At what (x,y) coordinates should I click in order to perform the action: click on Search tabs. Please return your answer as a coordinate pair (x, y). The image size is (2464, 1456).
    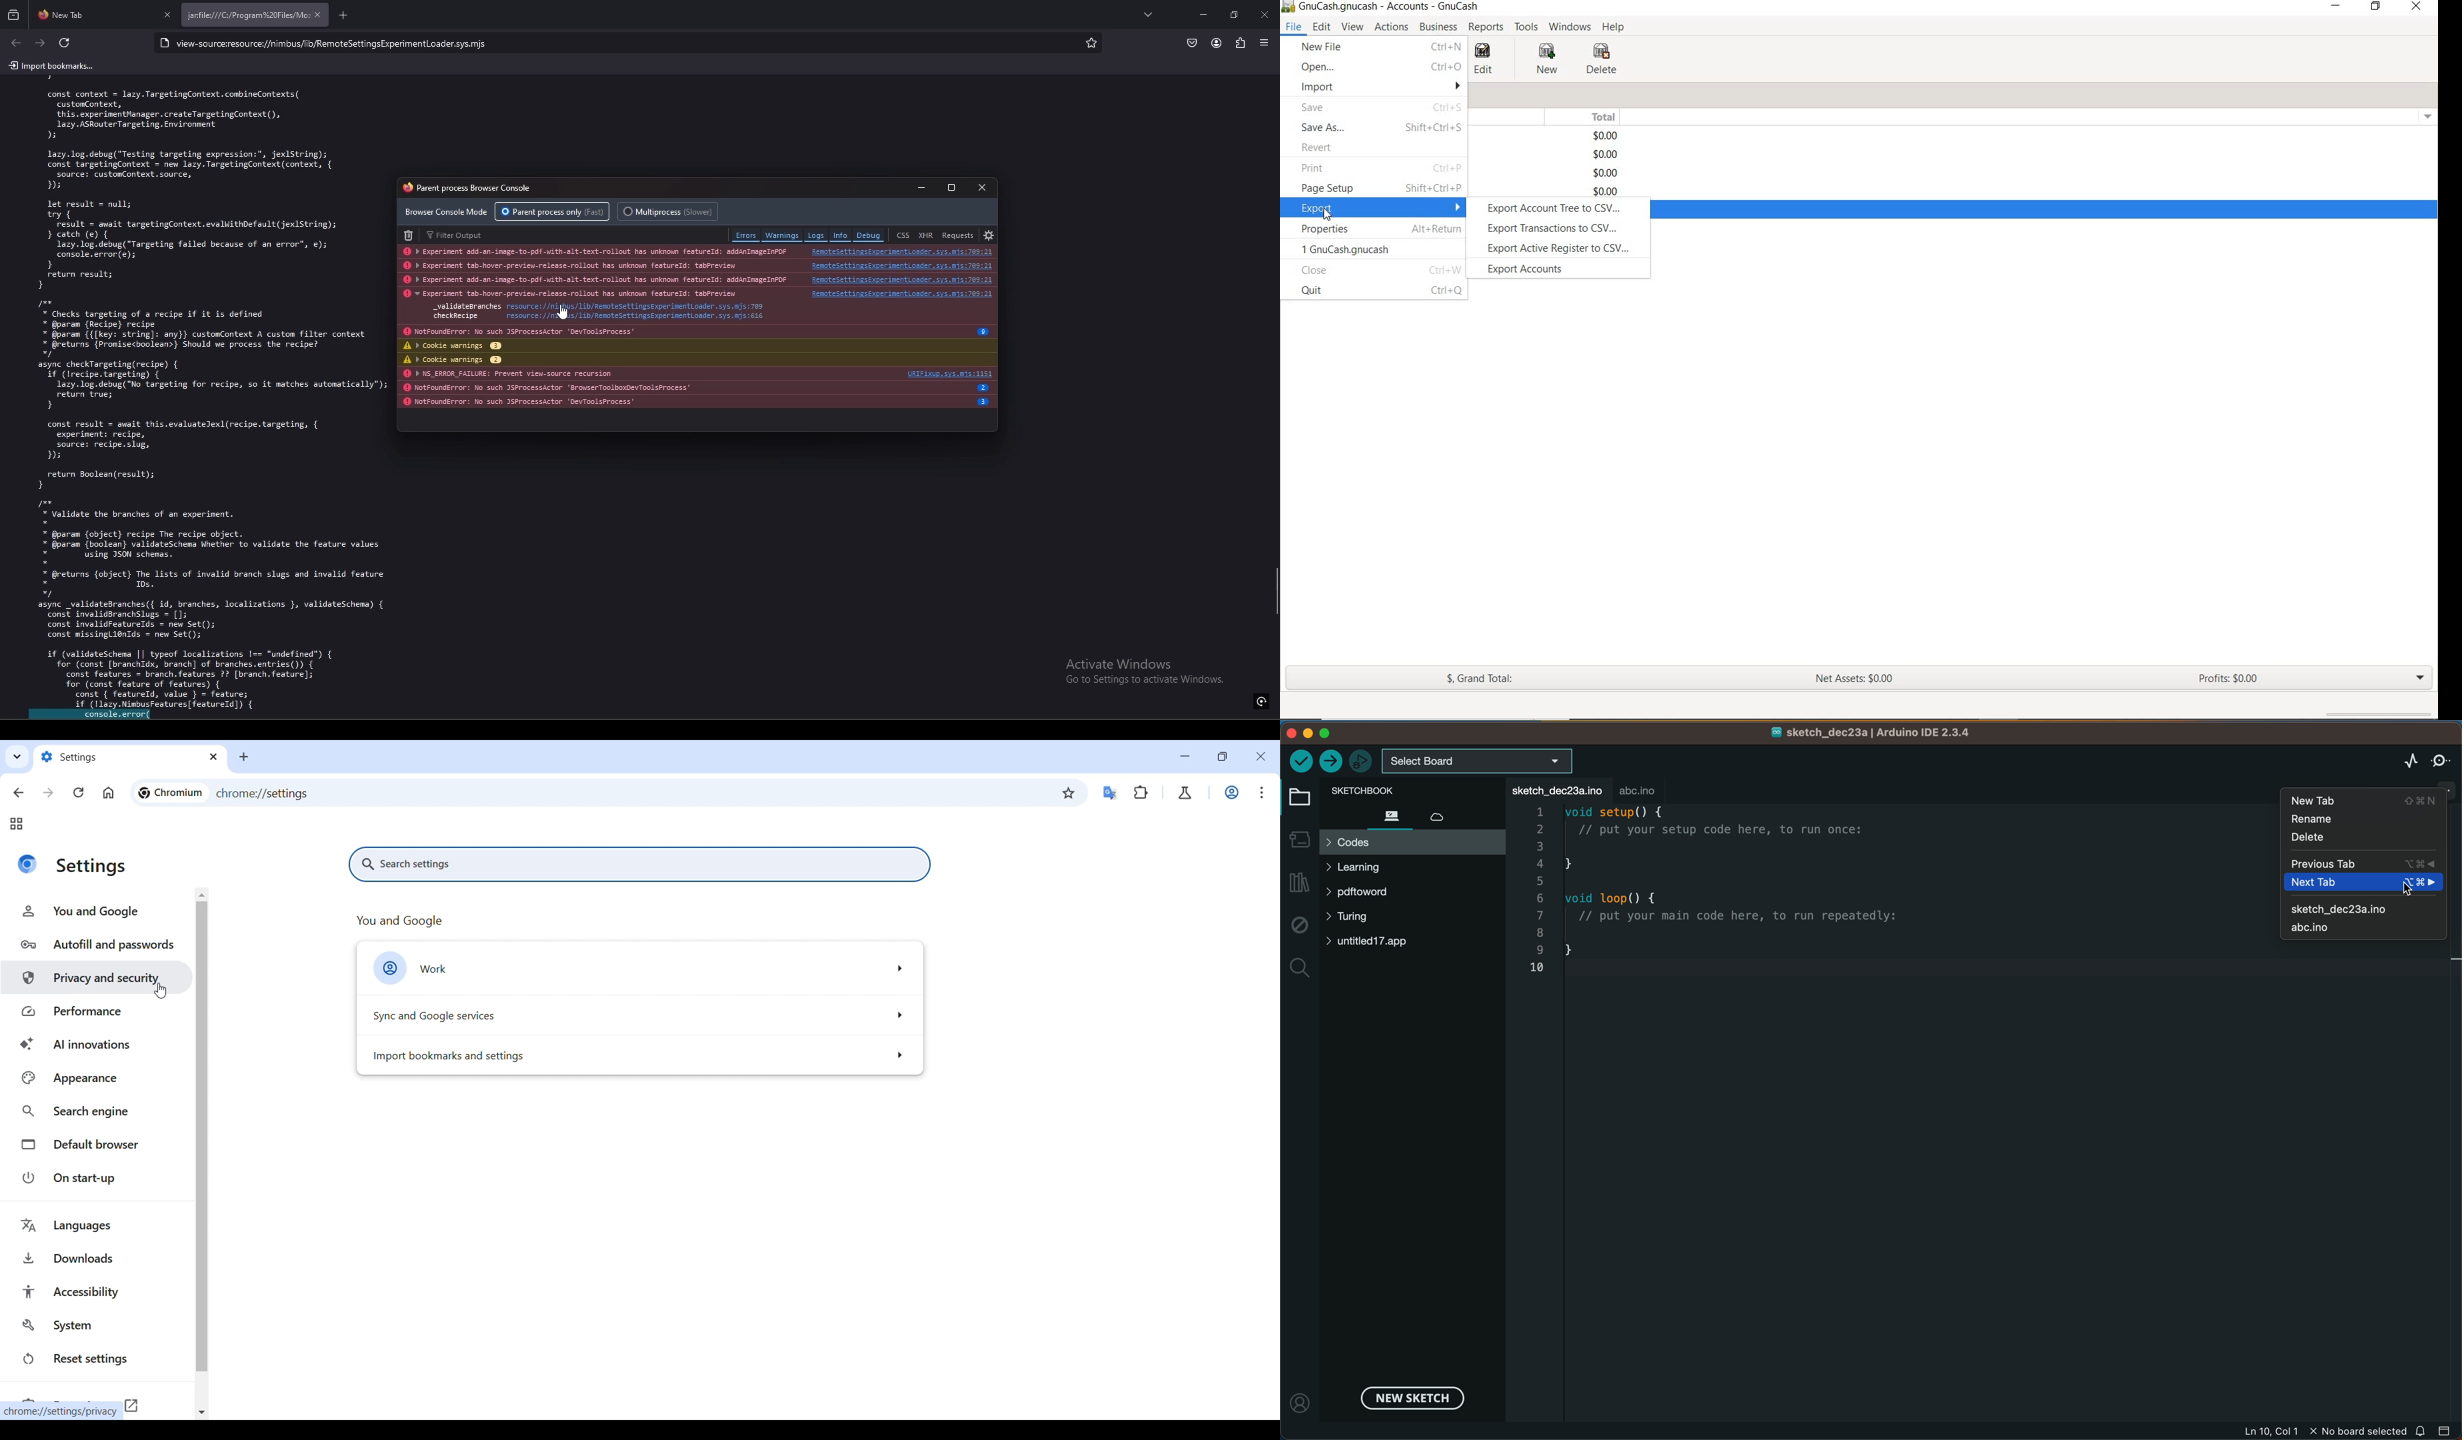
    Looking at the image, I should click on (18, 757).